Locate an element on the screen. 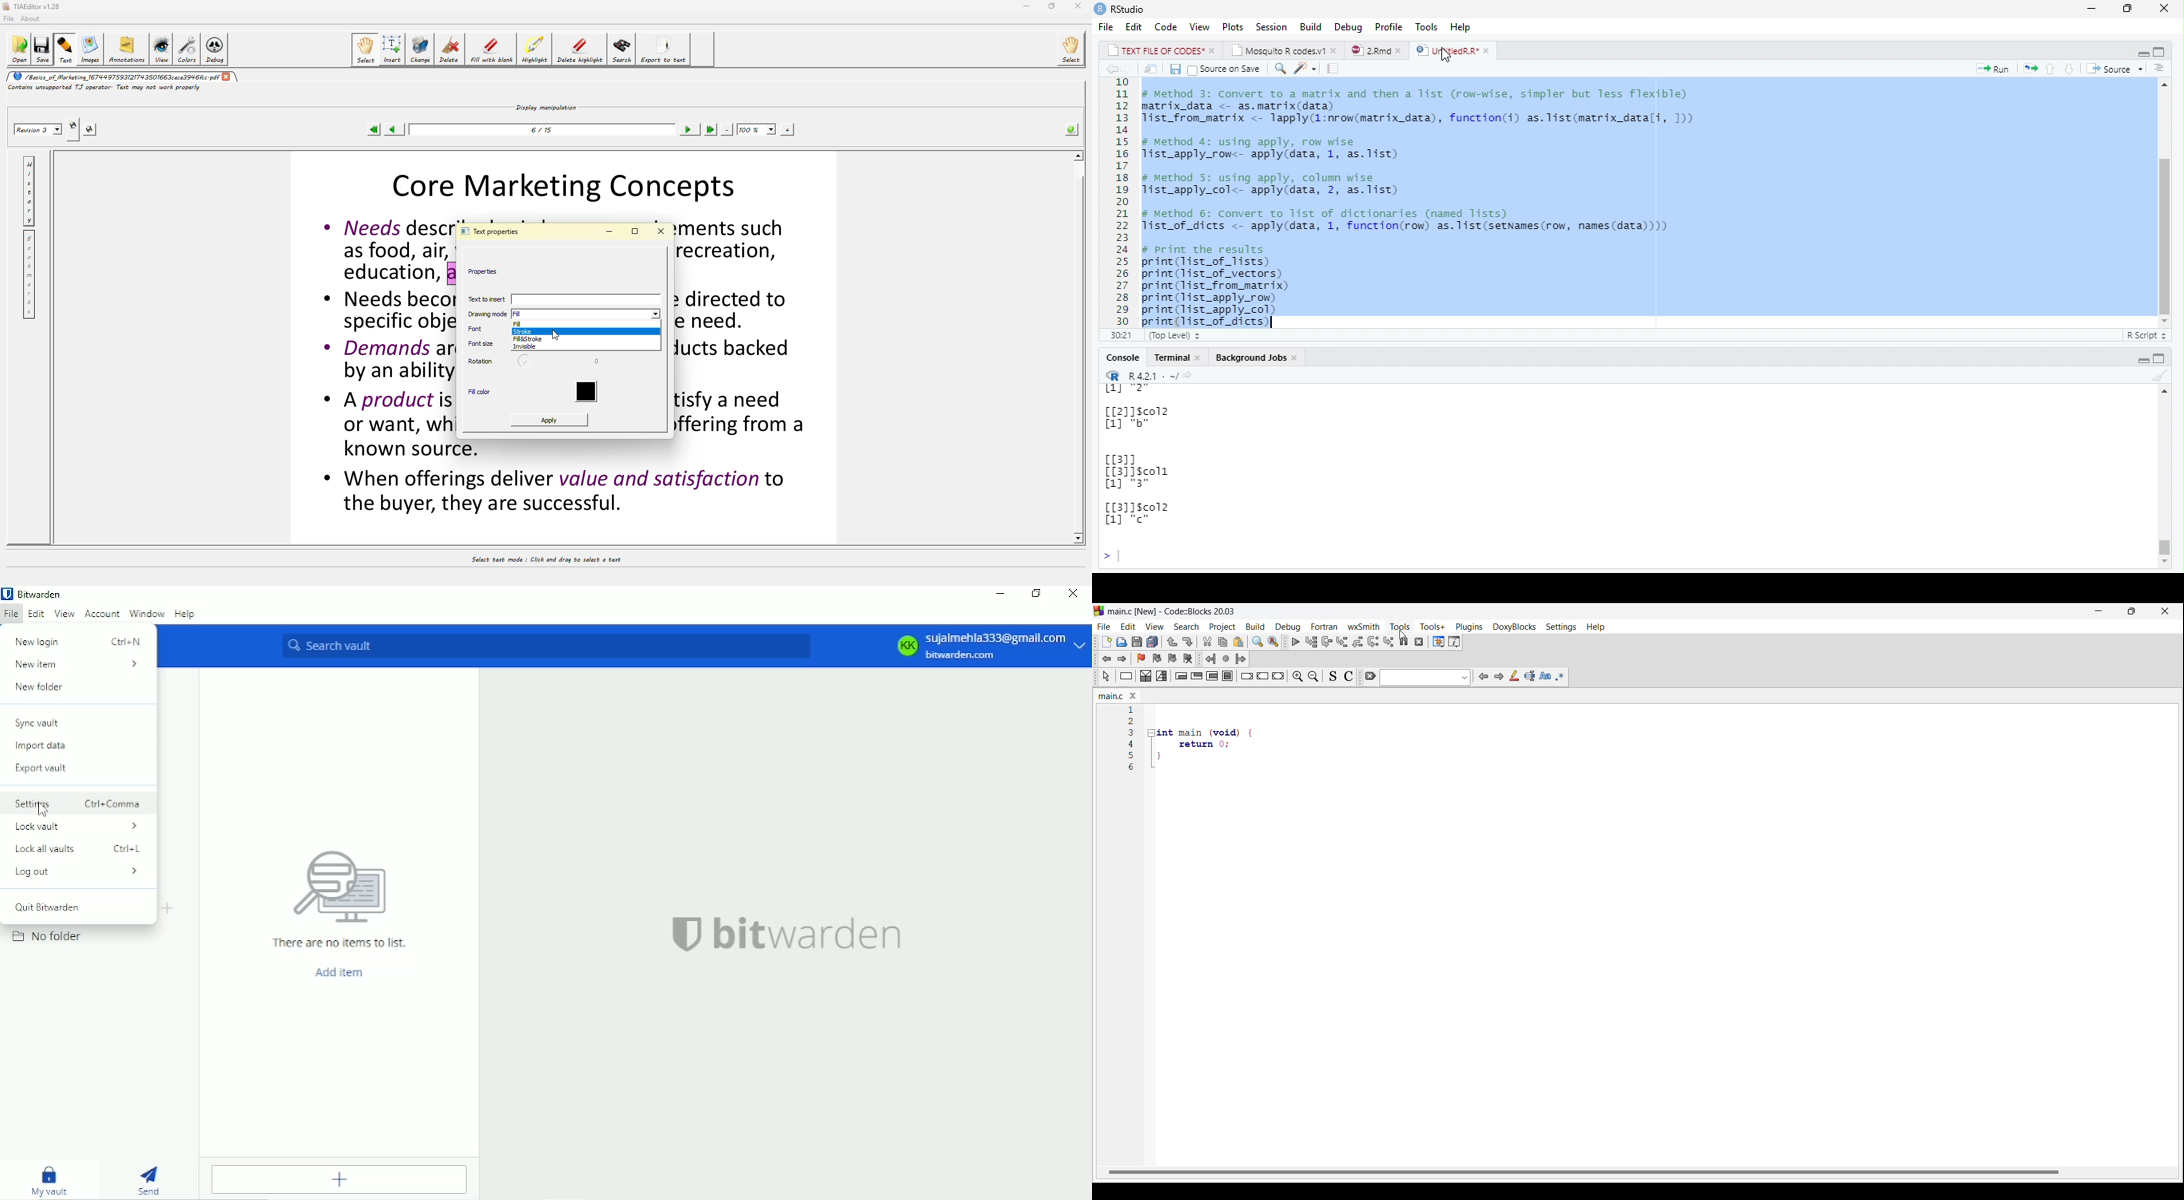  # method 5: using apply, column wise is located at coordinates (1277, 178).